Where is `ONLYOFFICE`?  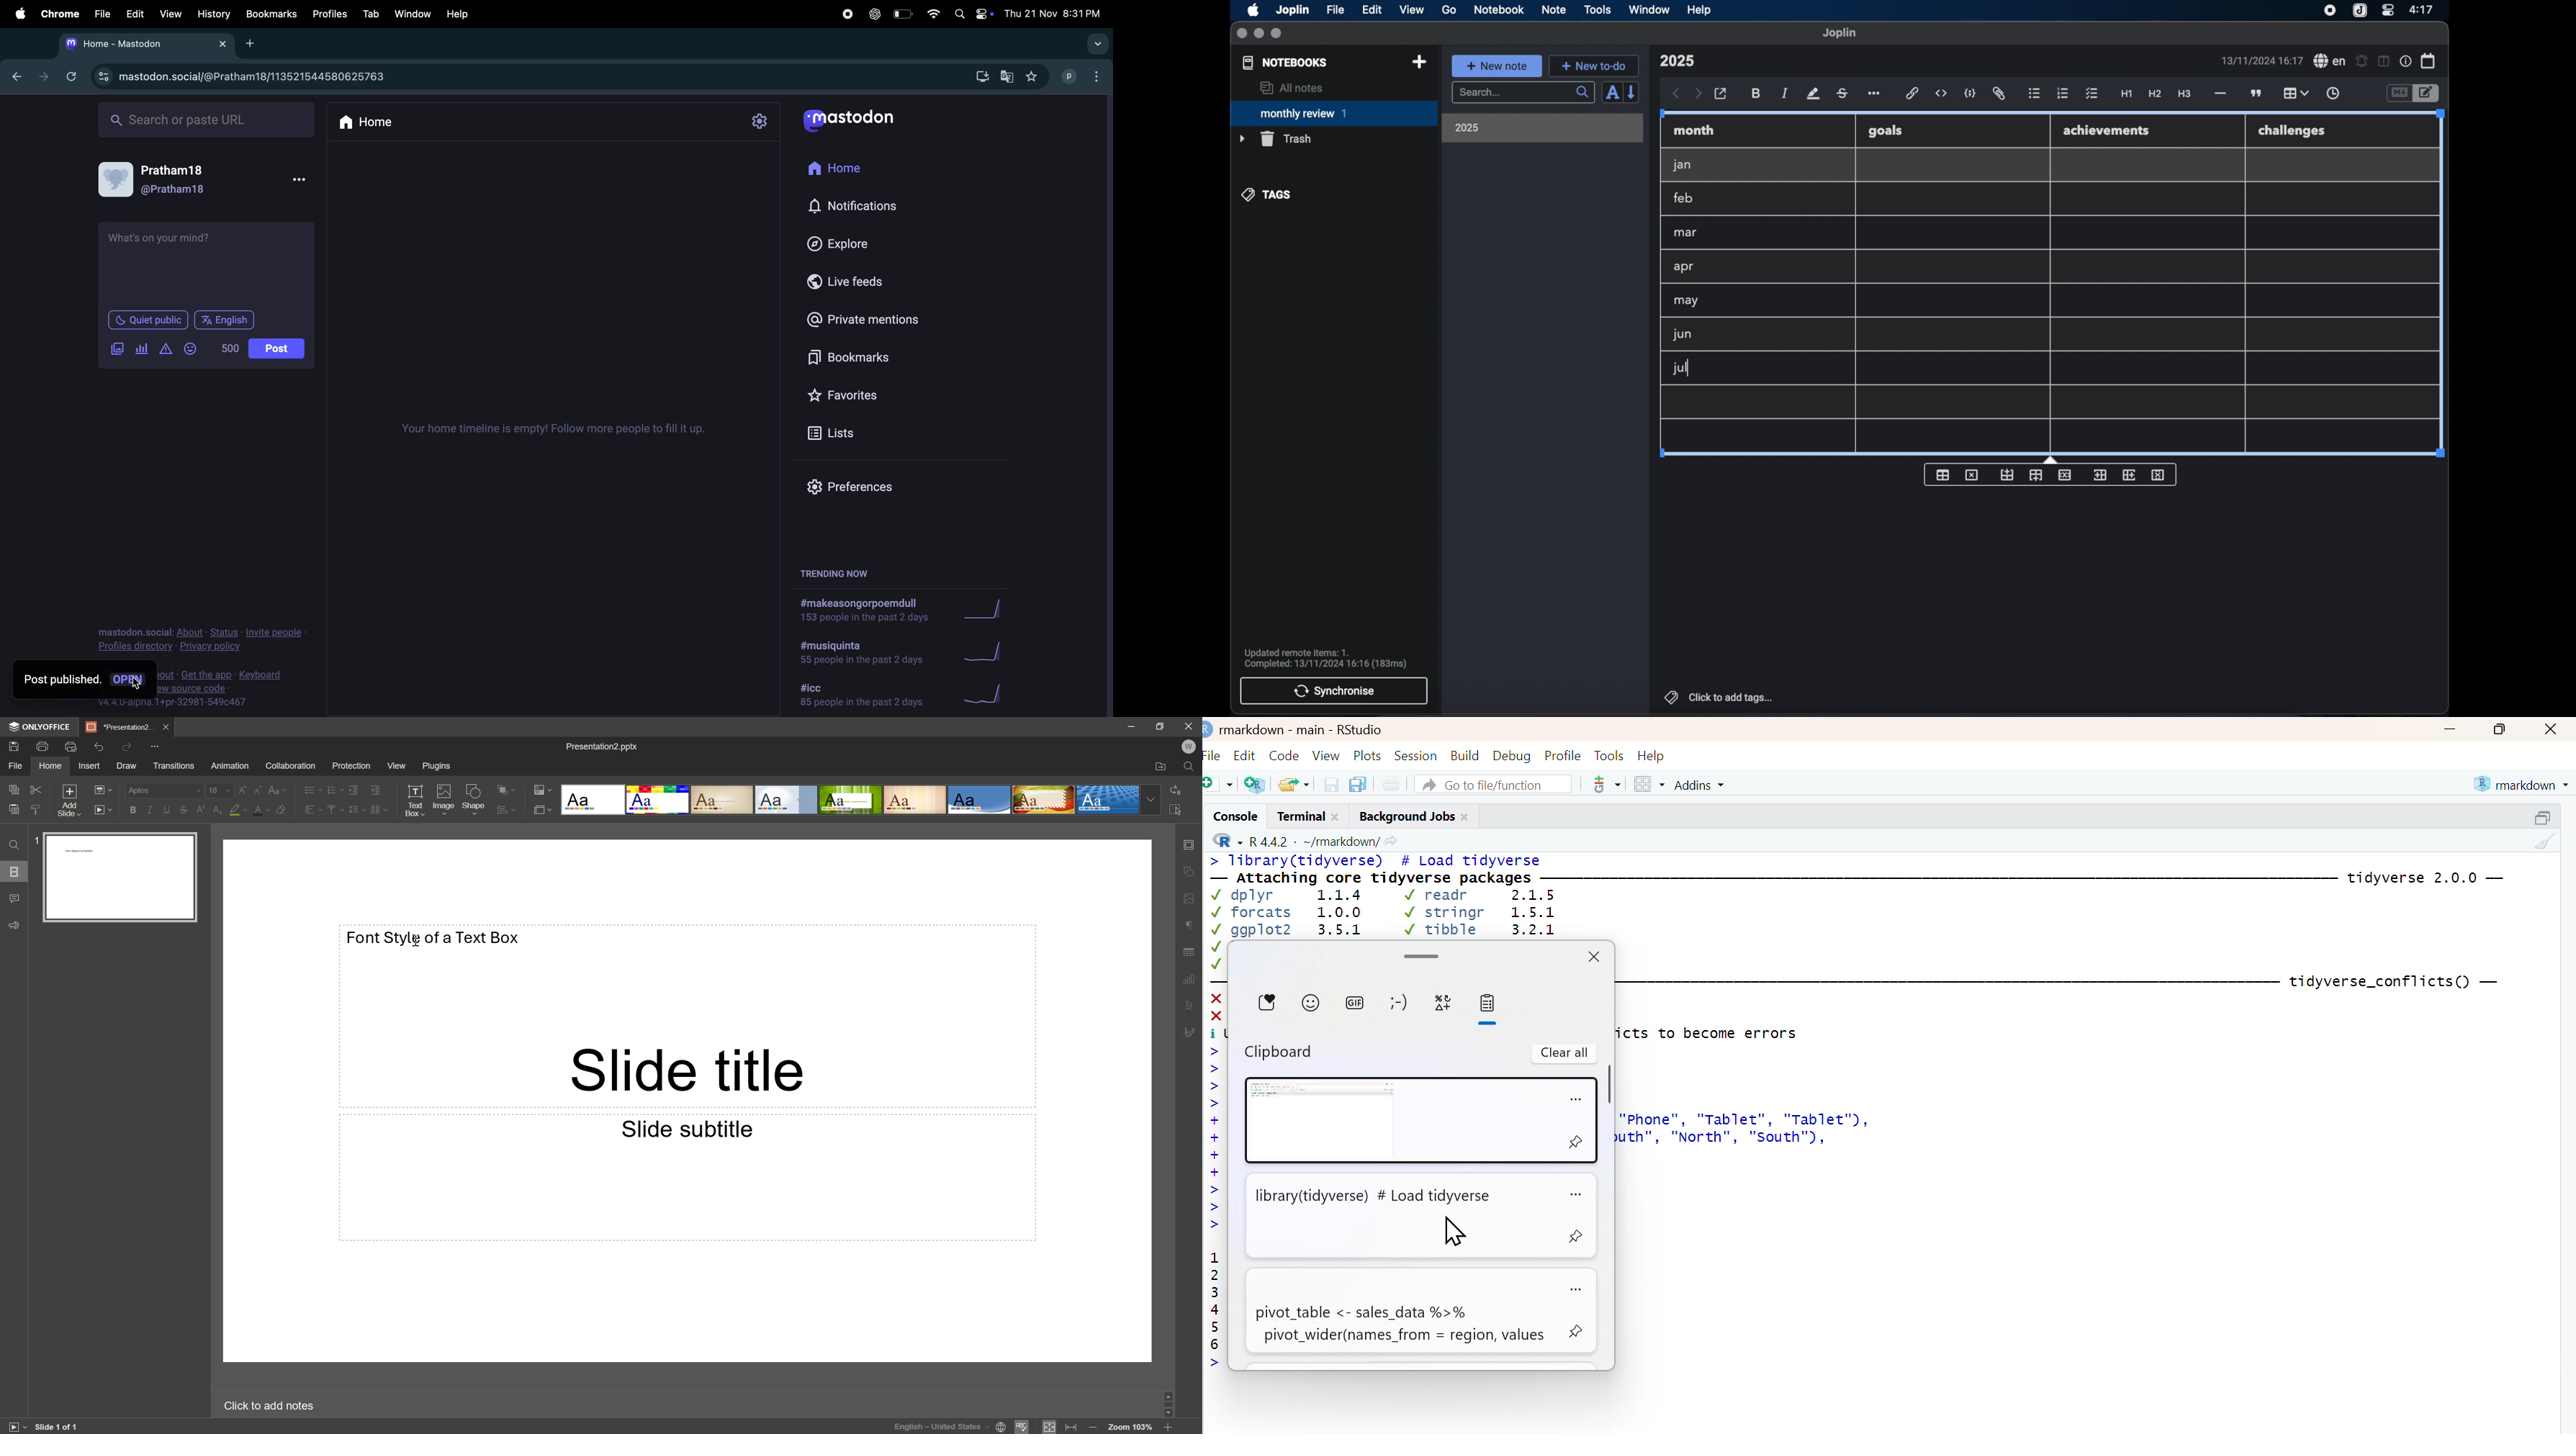
ONLYOFFICE is located at coordinates (39, 727).